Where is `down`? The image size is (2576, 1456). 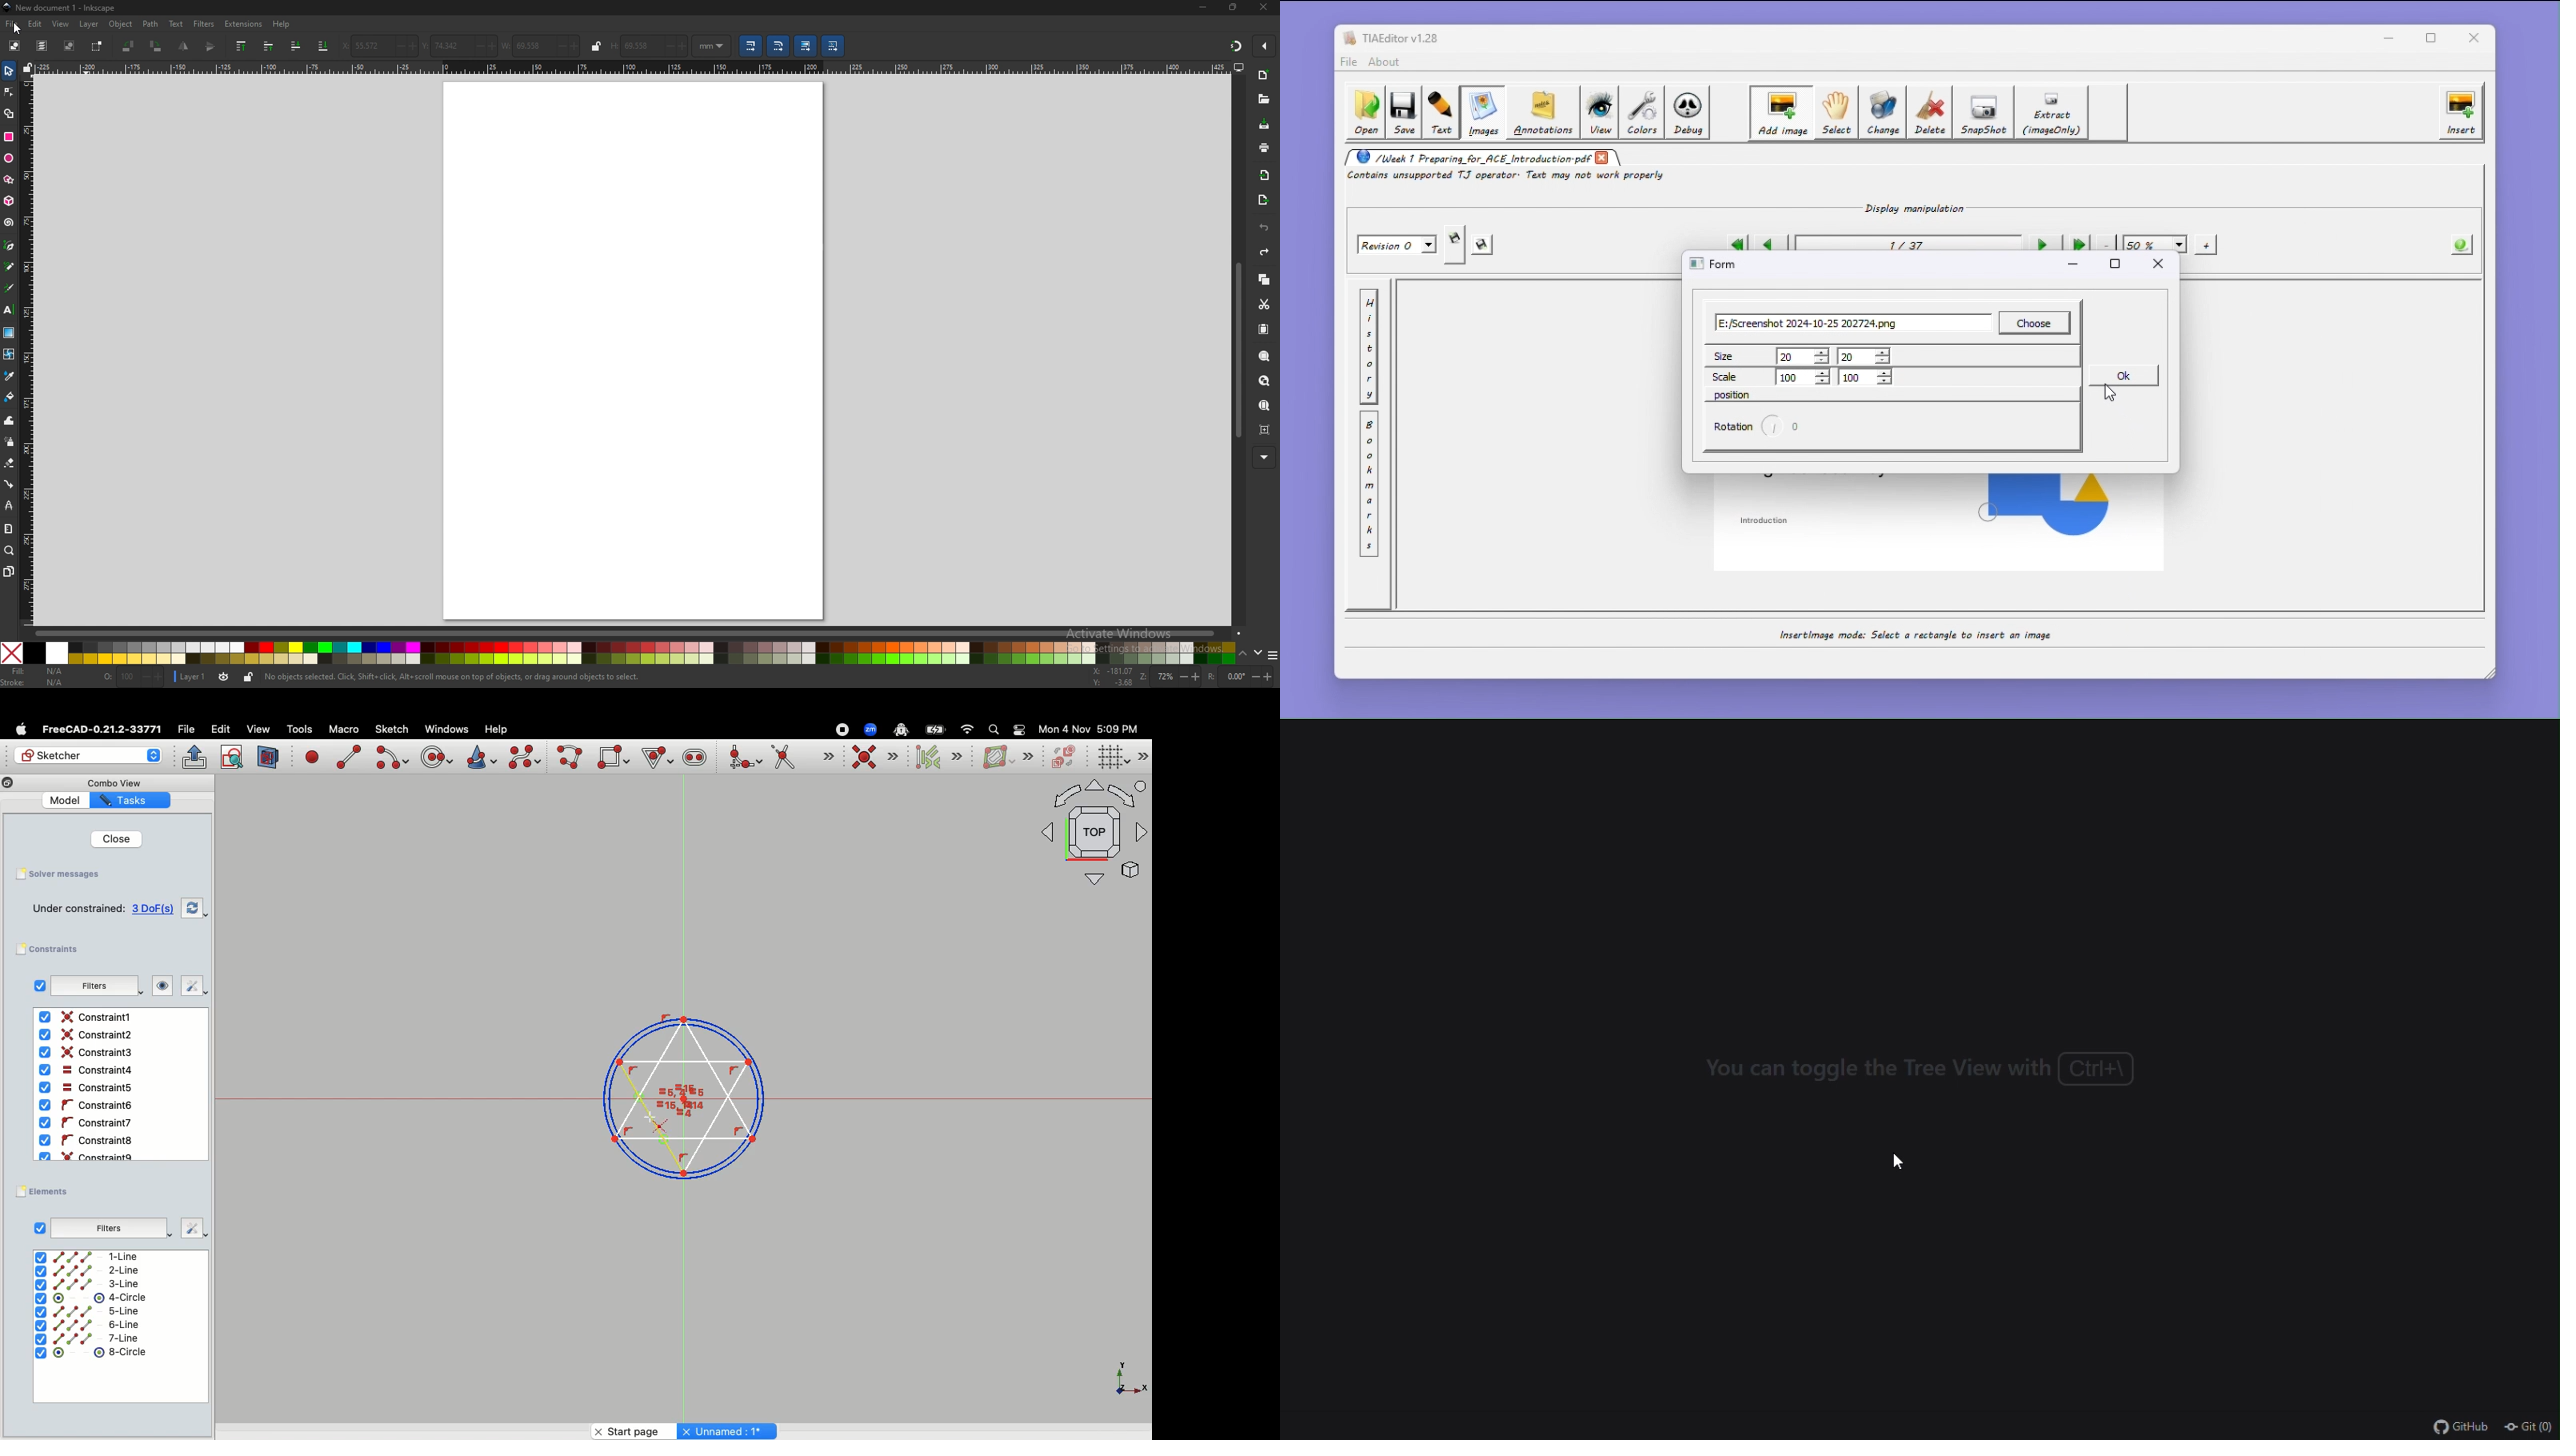 down is located at coordinates (1257, 653).